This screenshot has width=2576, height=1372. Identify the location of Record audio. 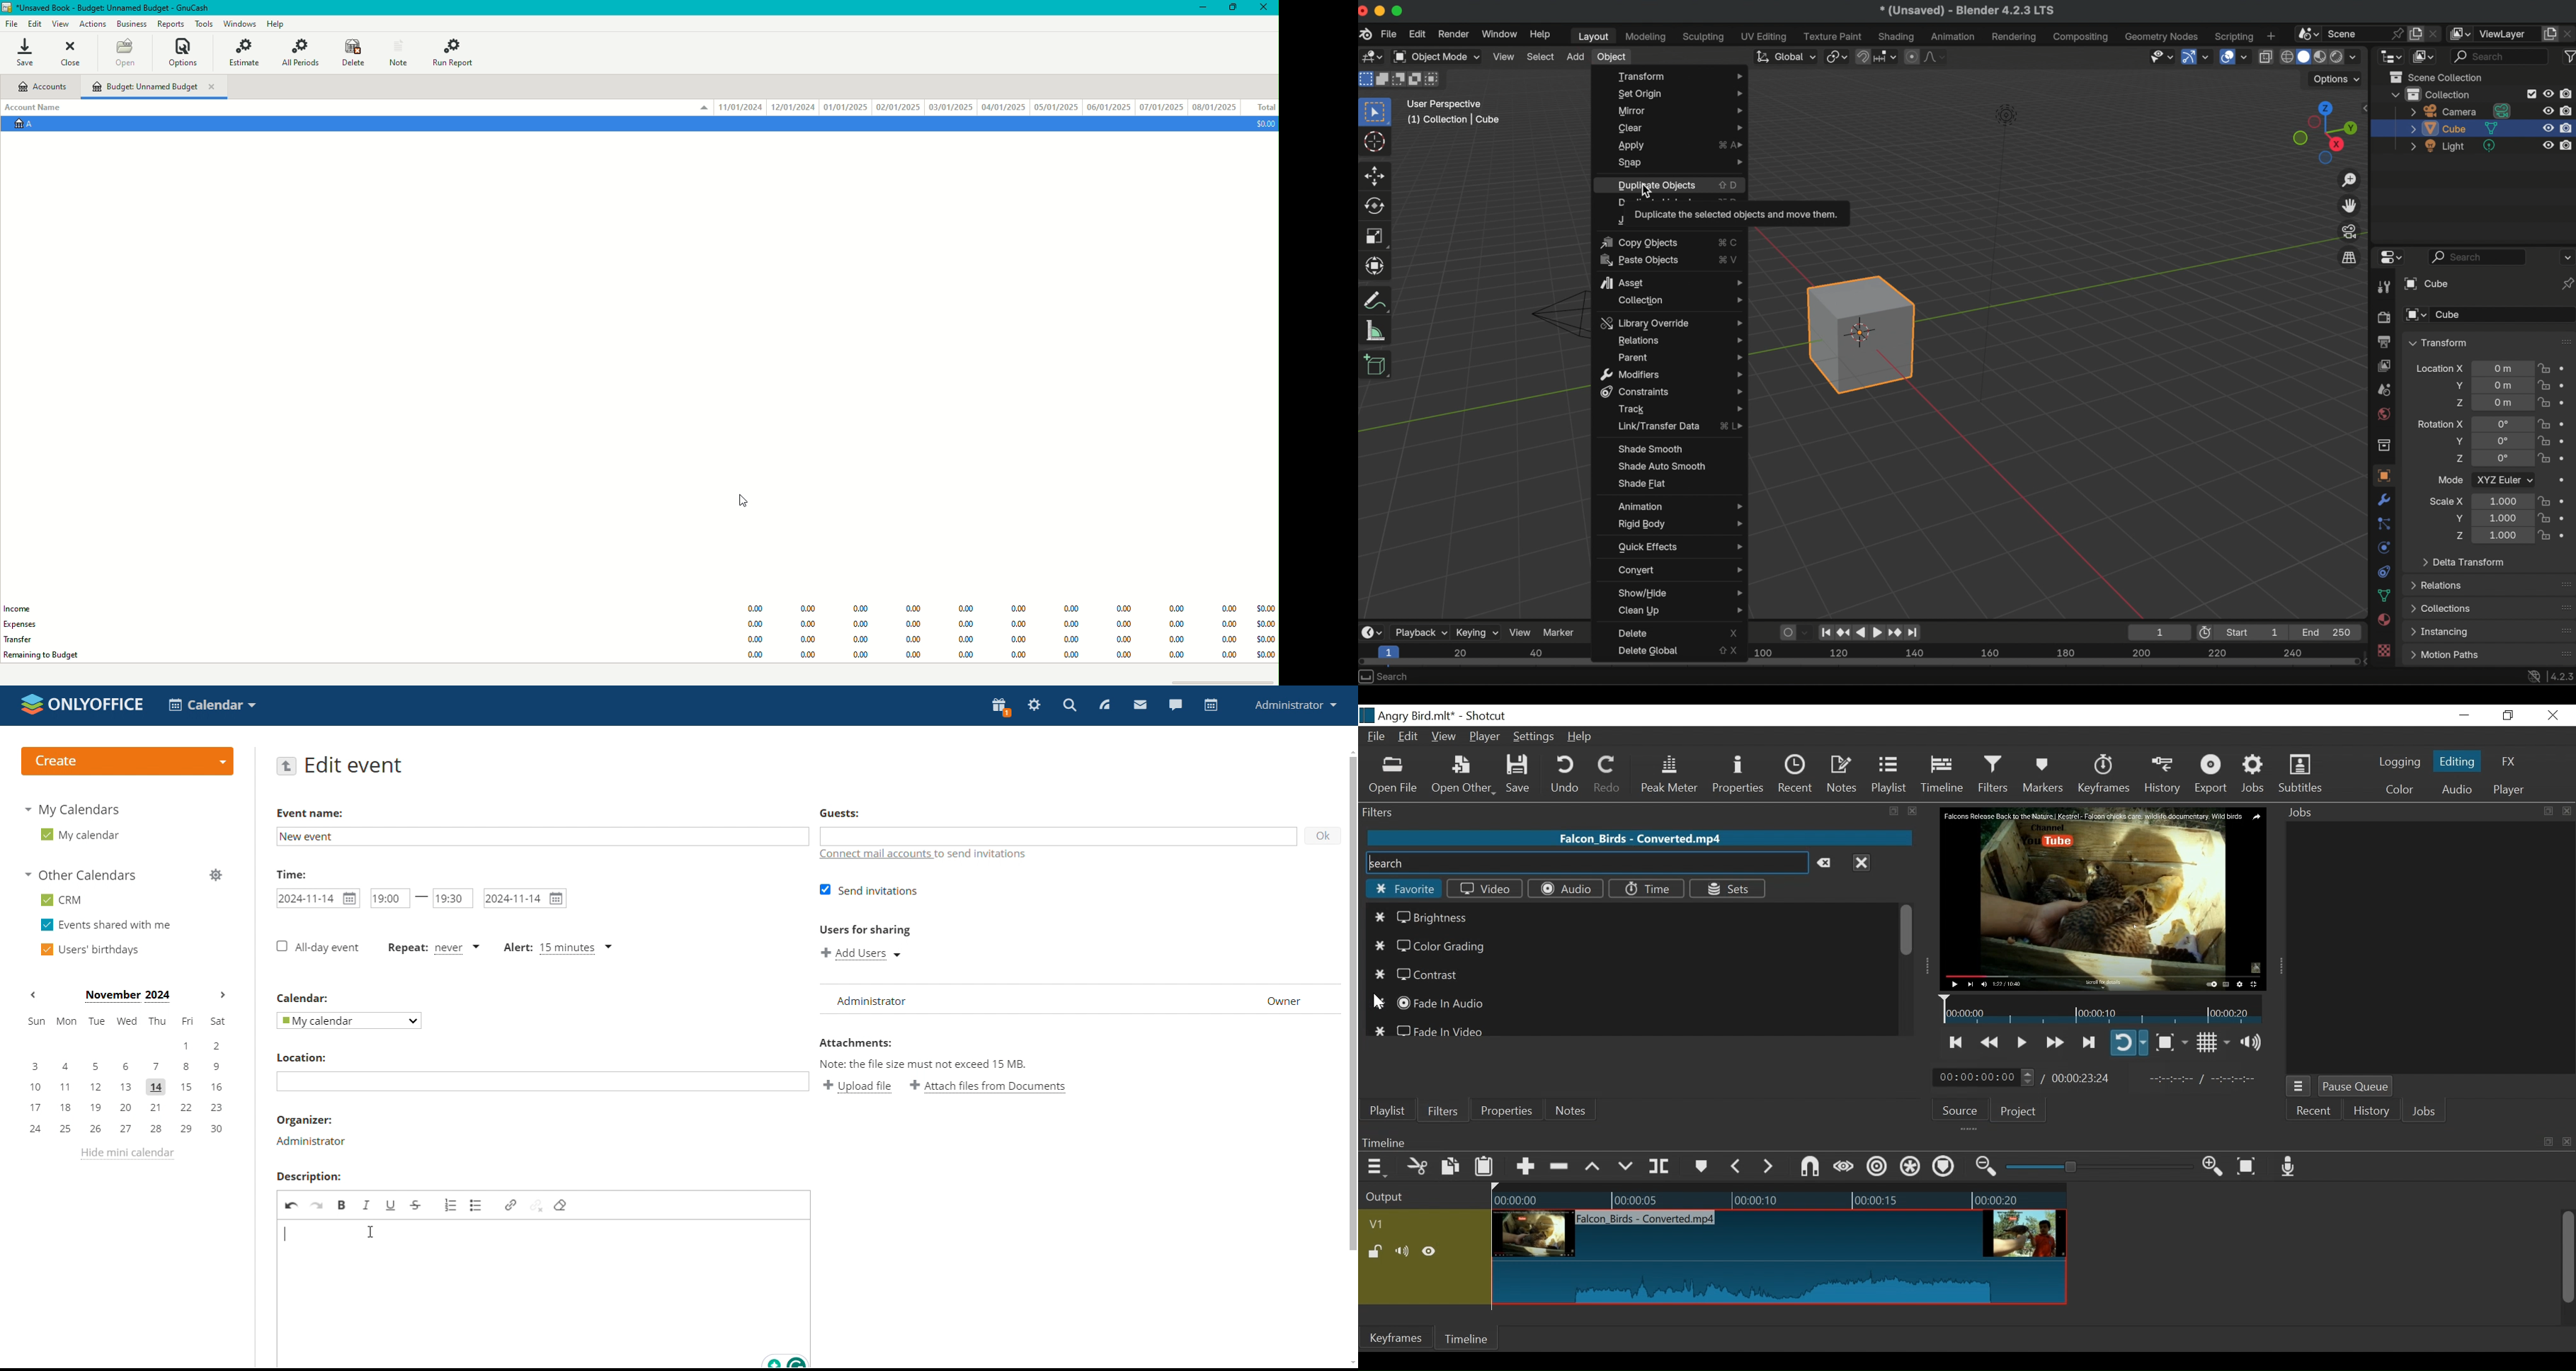
(2289, 1166).